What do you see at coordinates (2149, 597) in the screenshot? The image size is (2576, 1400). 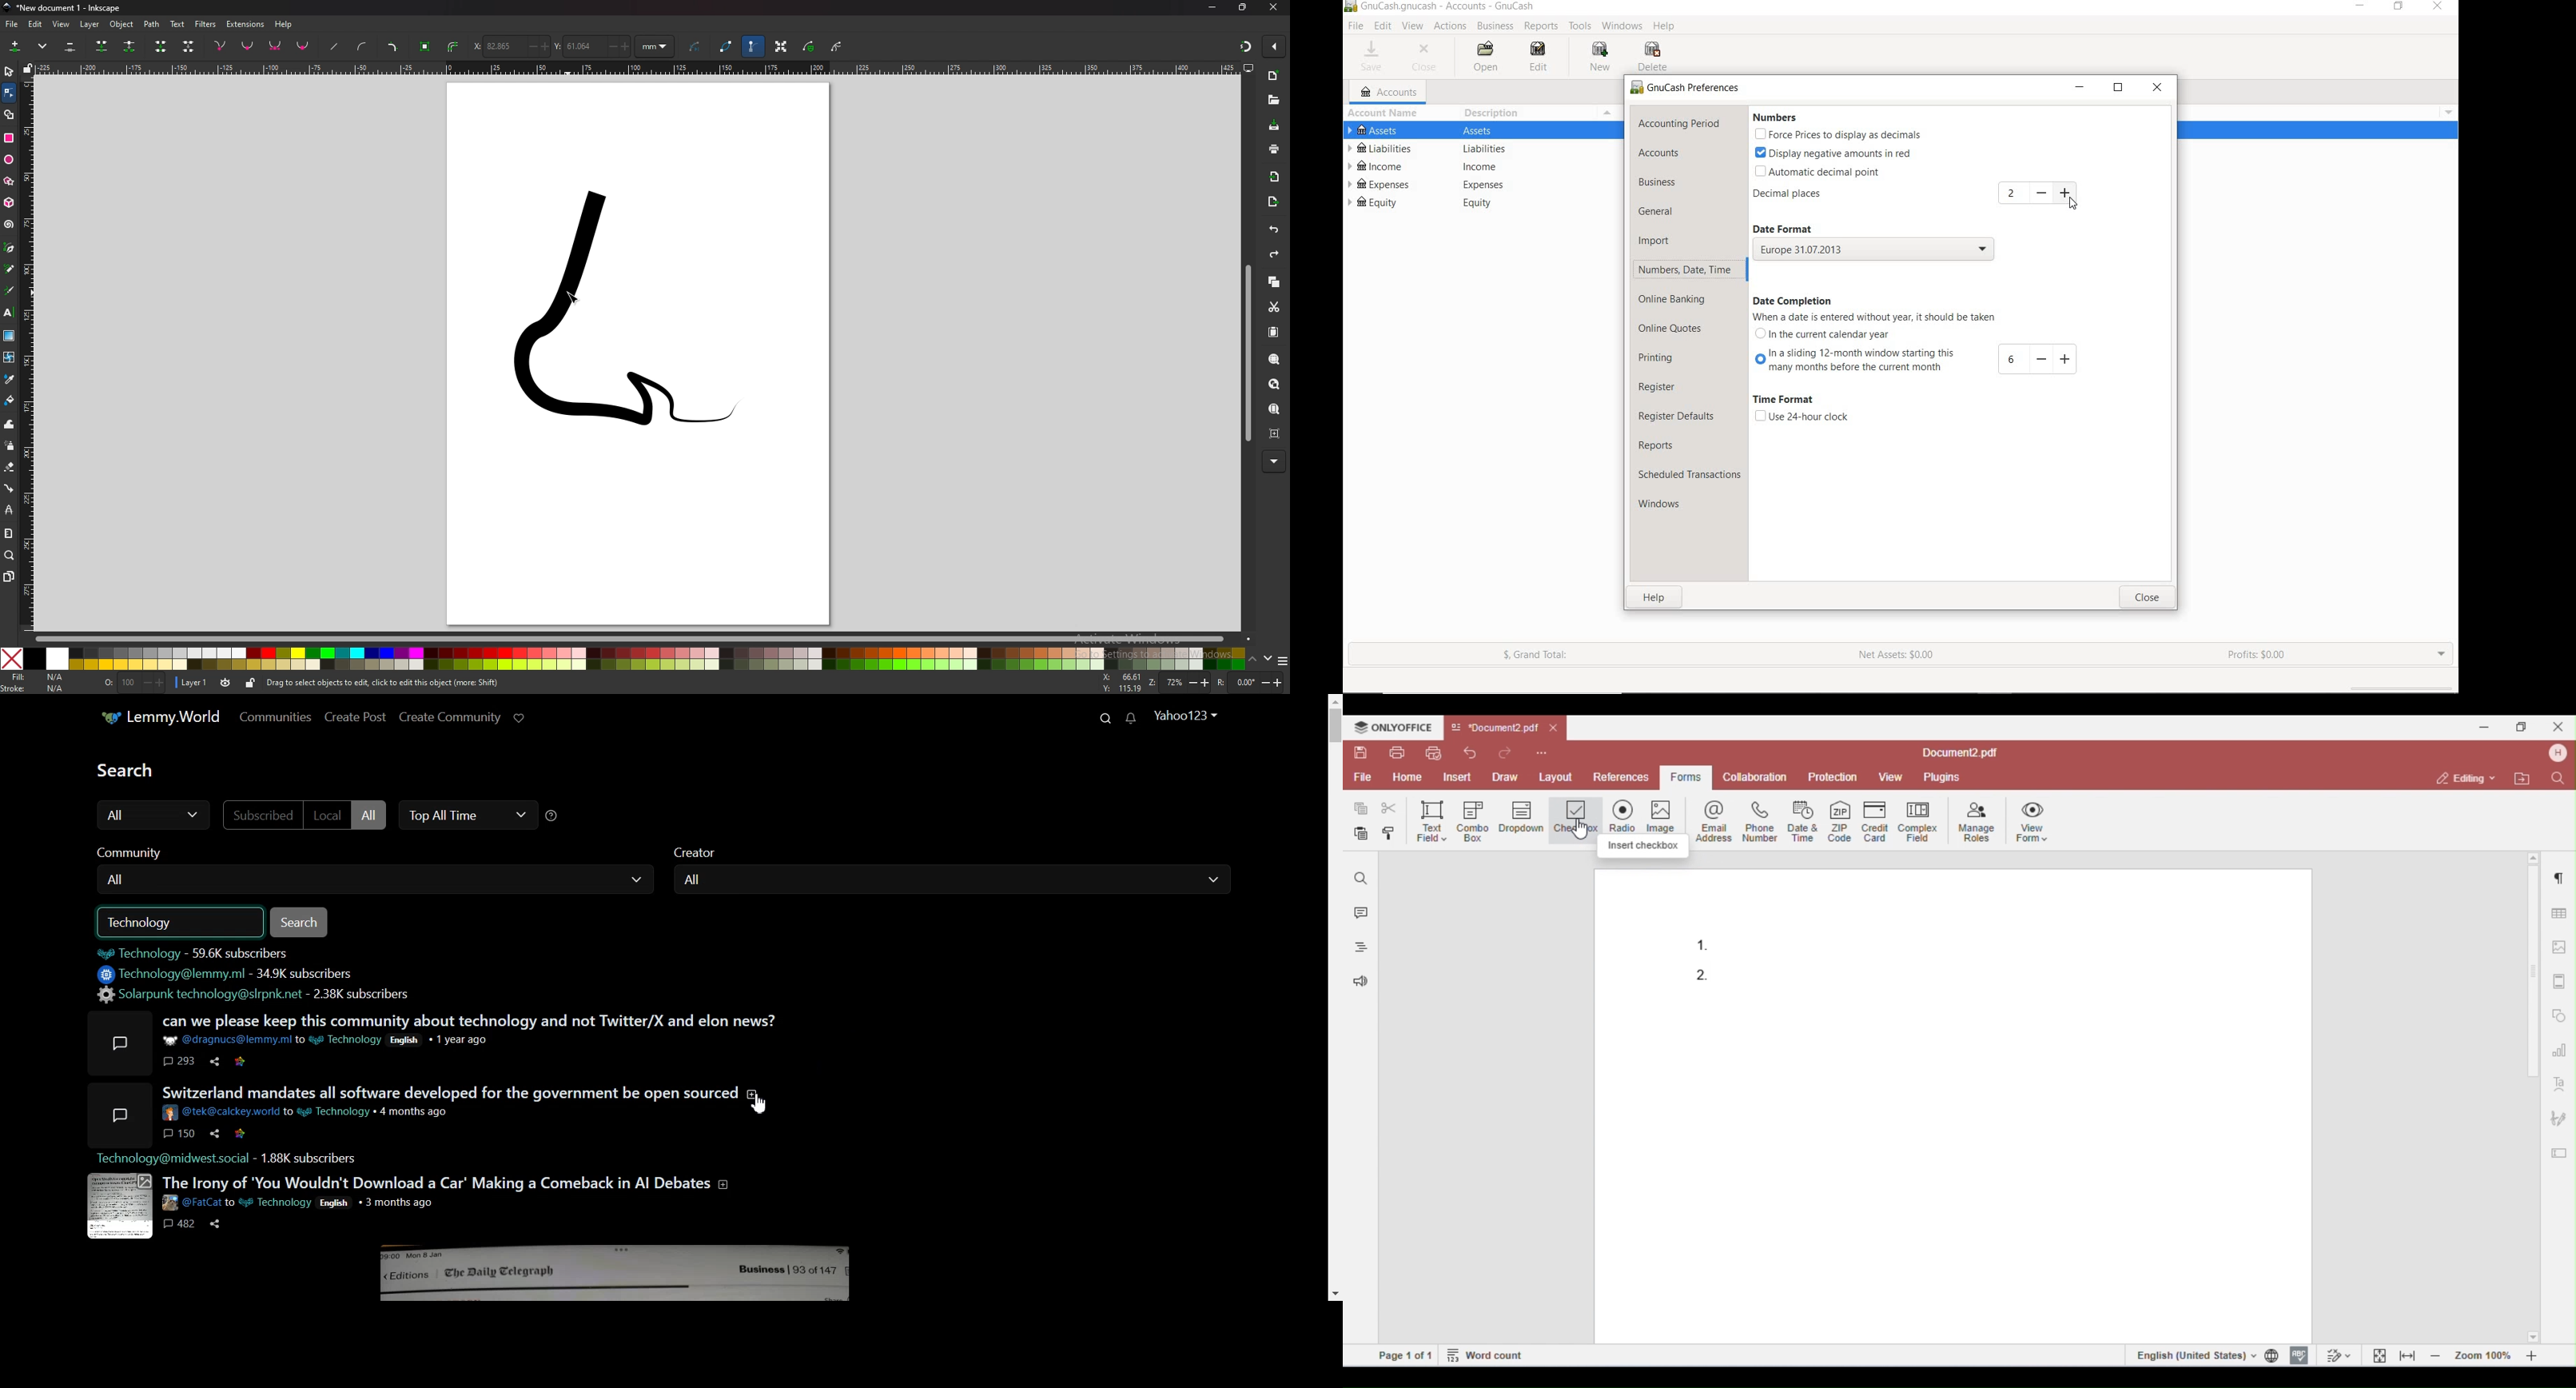 I see `lose` at bounding box center [2149, 597].